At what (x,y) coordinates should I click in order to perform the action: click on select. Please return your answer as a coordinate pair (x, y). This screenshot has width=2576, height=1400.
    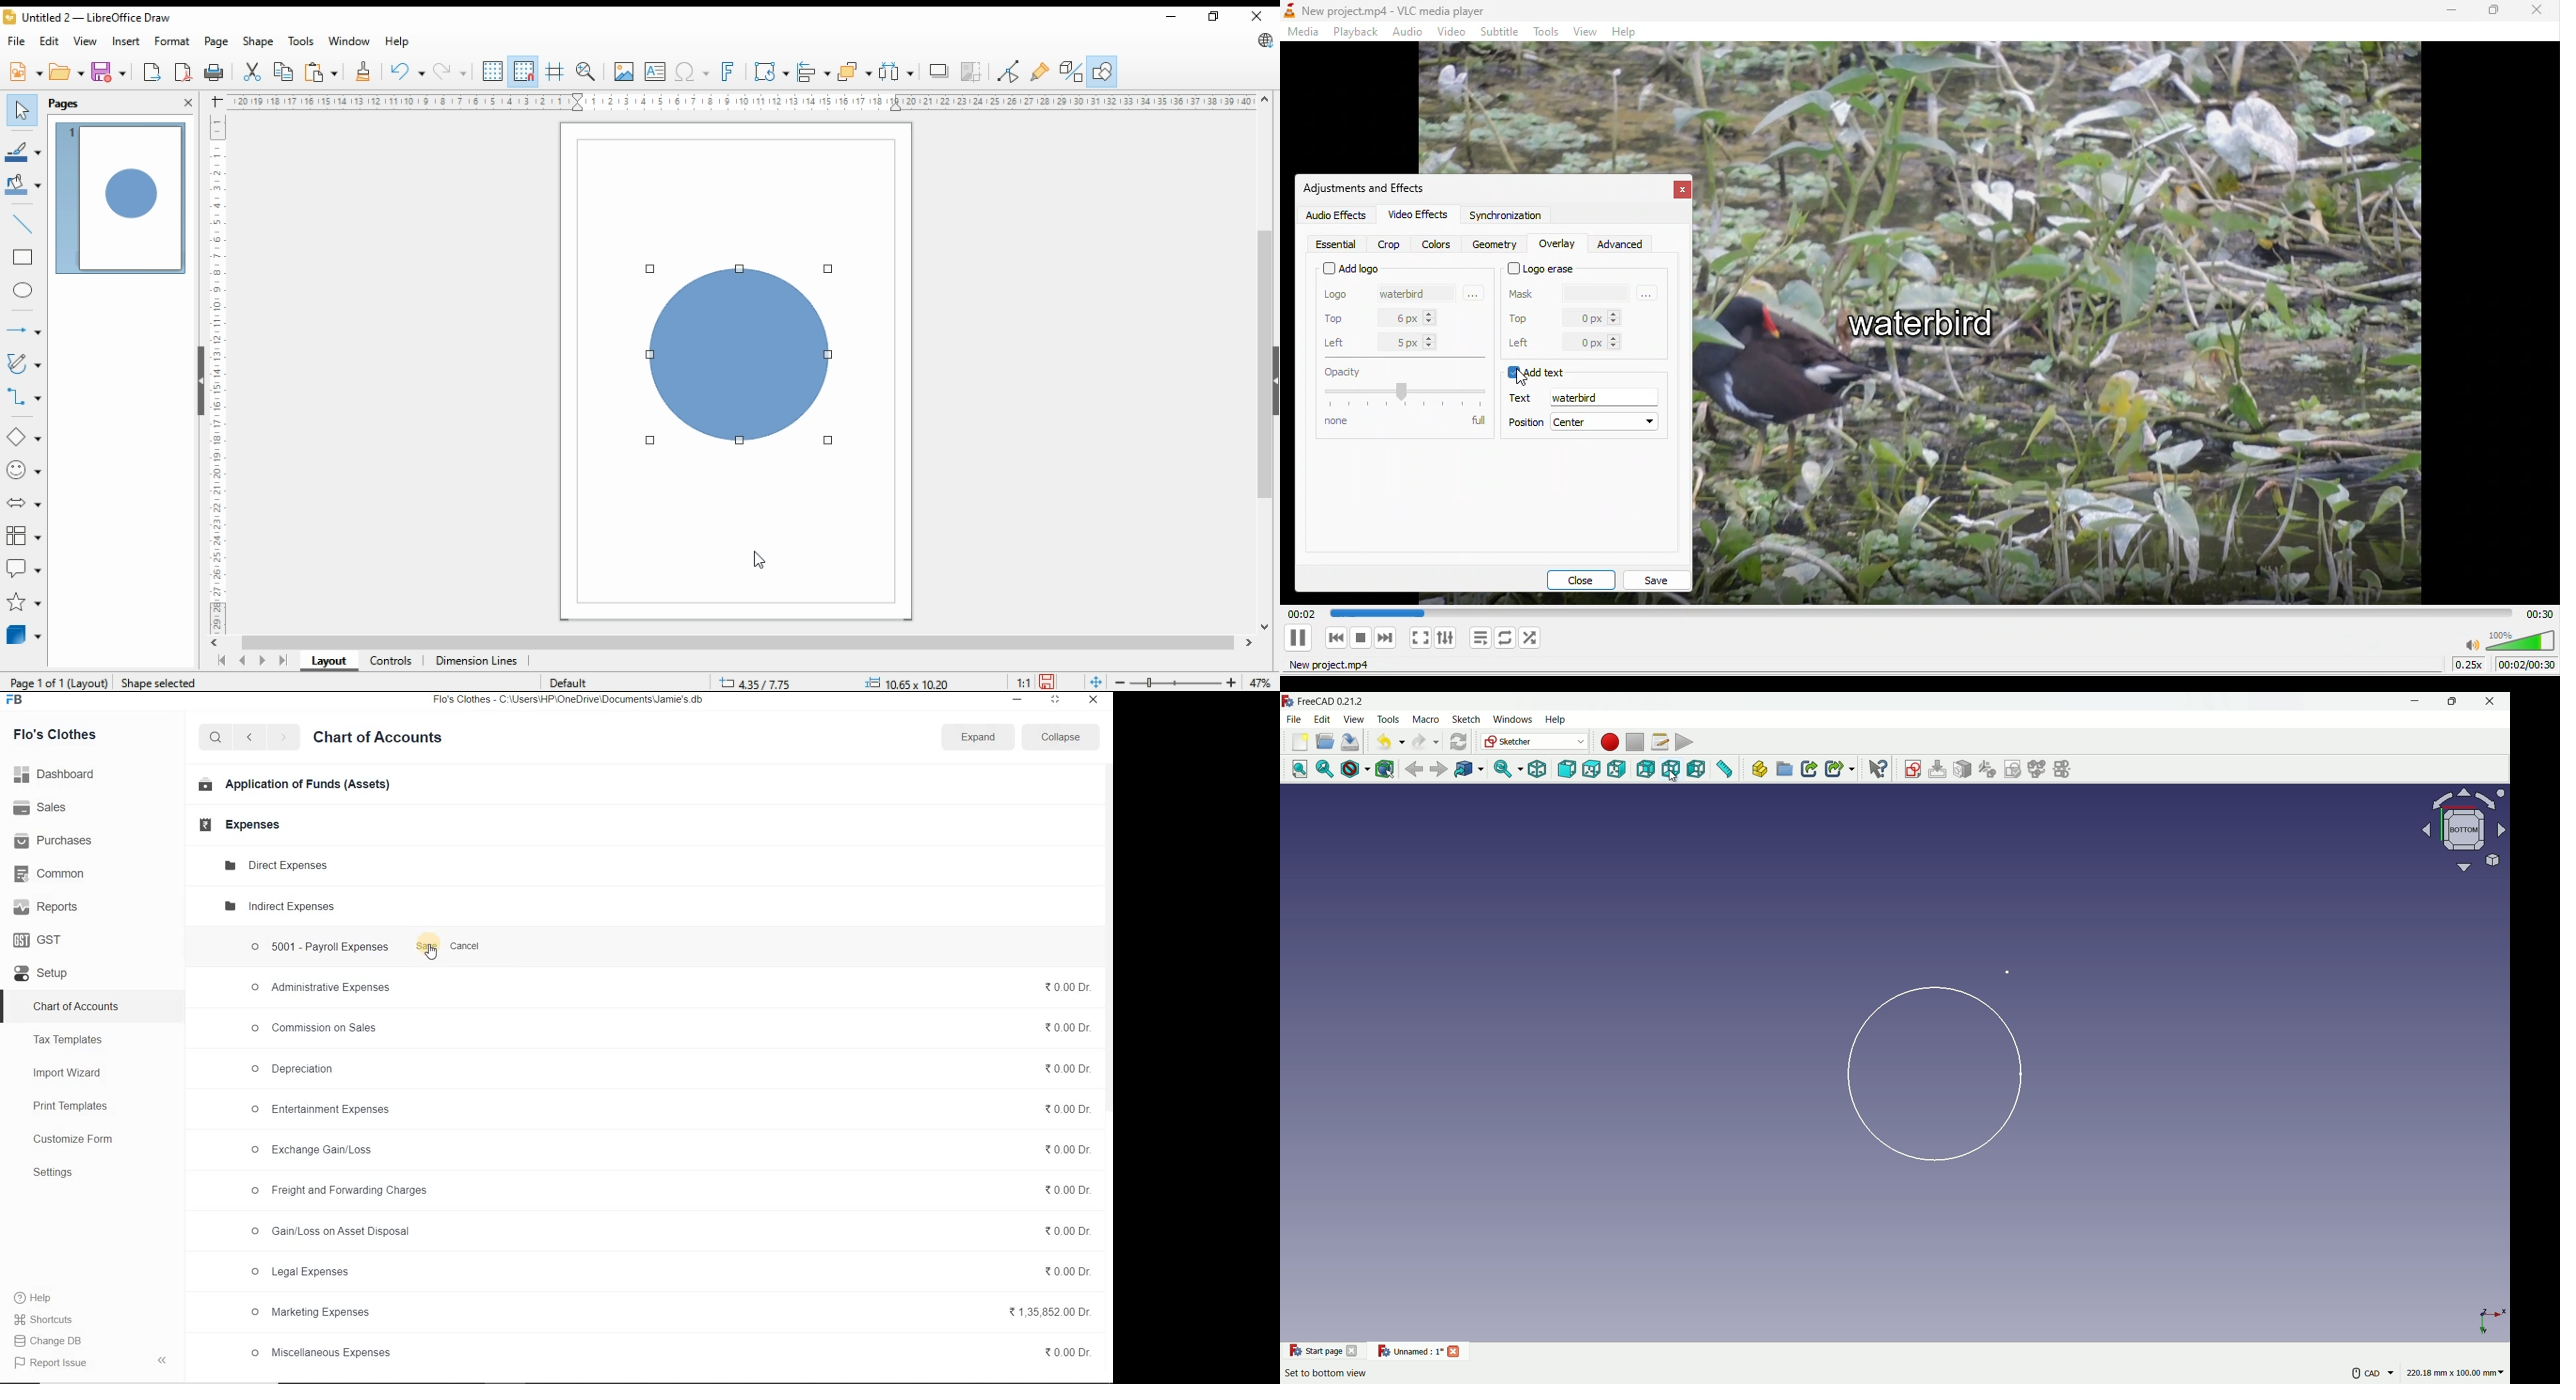
    Looking at the image, I should click on (22, 110).